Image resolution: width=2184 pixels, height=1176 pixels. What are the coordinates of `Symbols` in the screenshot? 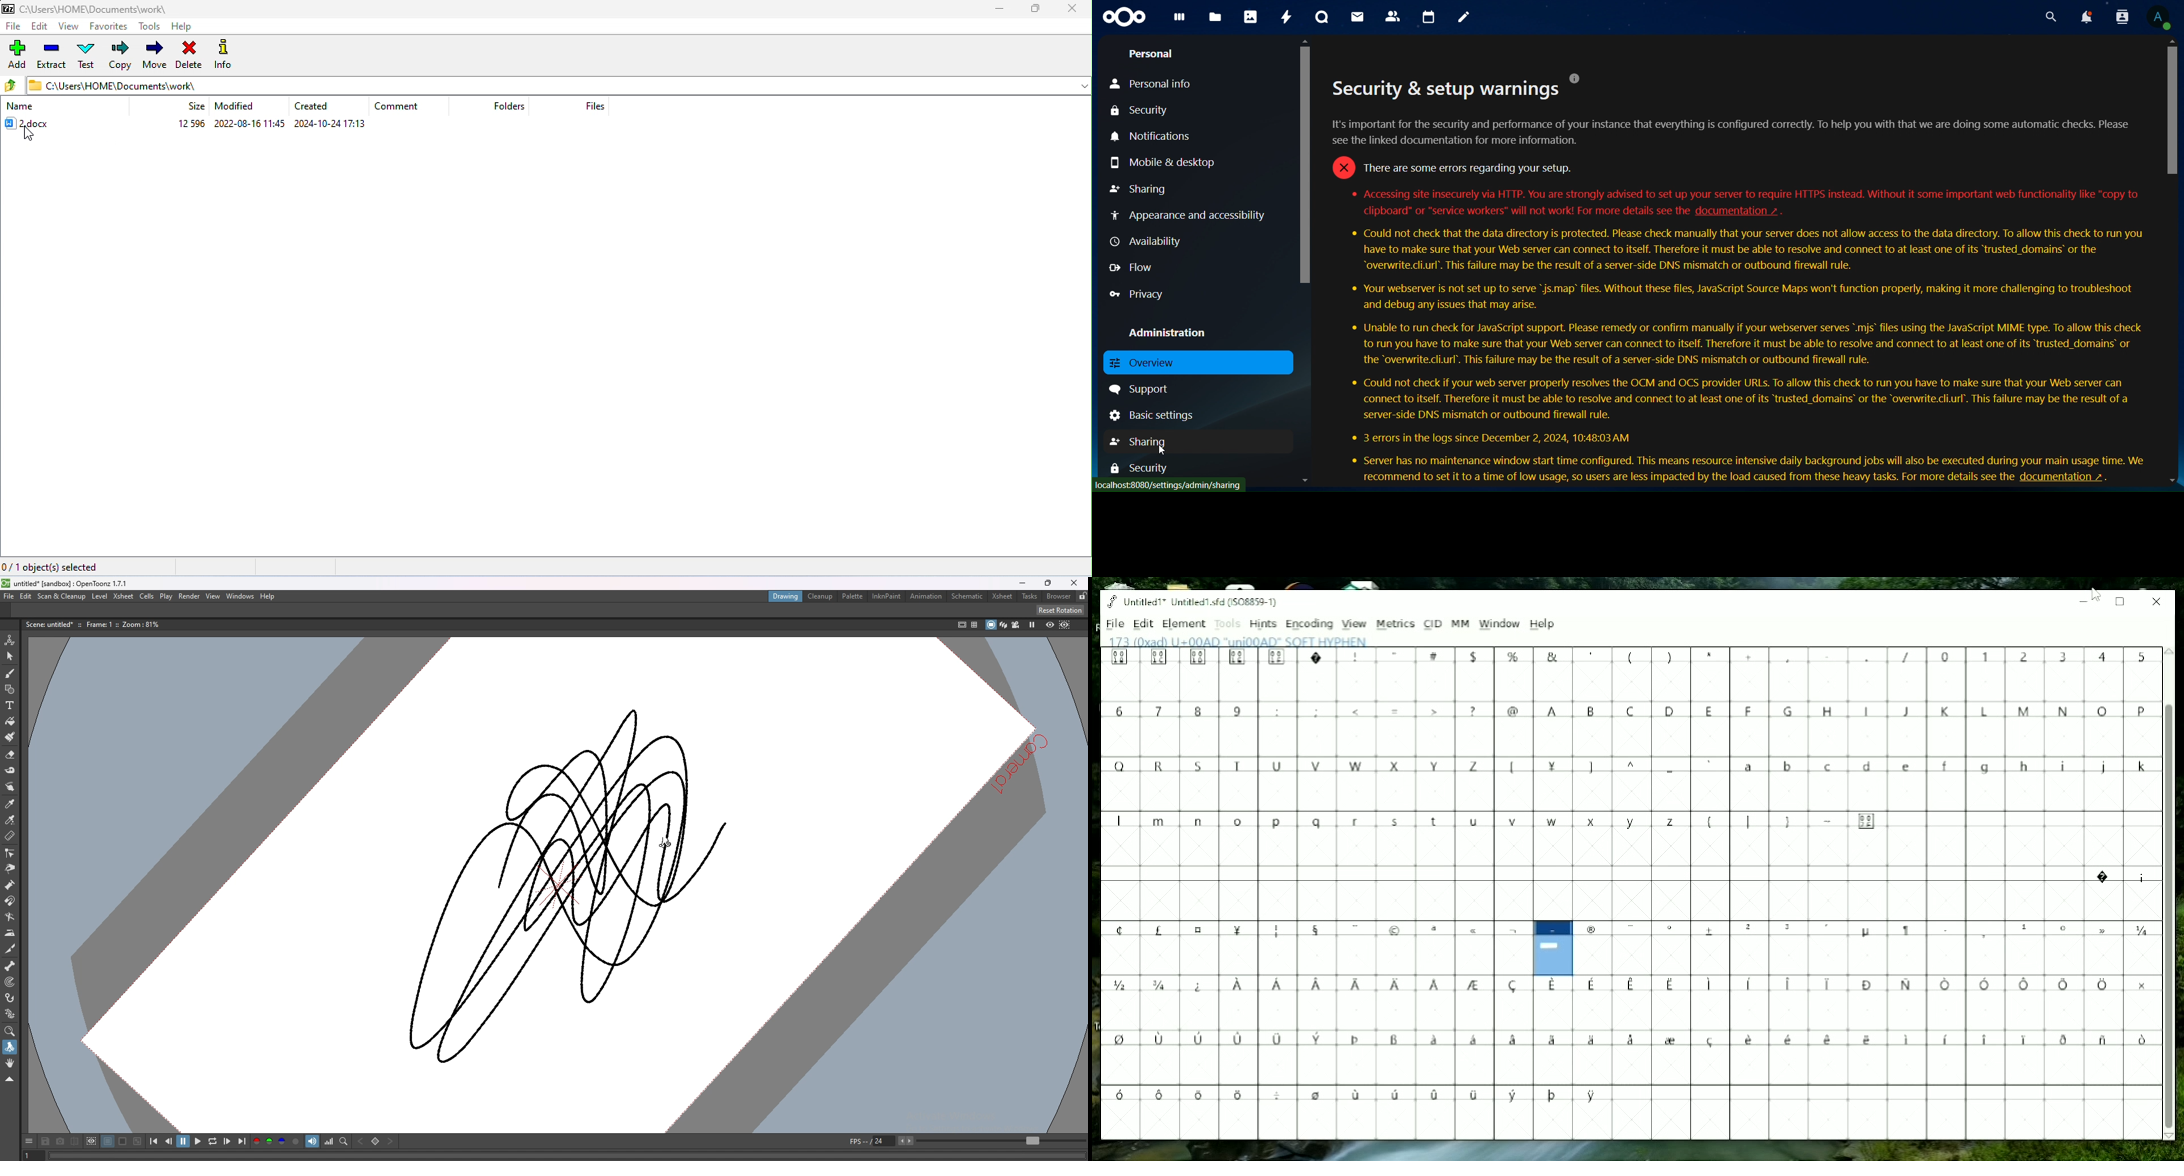 It's located at (1513, 657).